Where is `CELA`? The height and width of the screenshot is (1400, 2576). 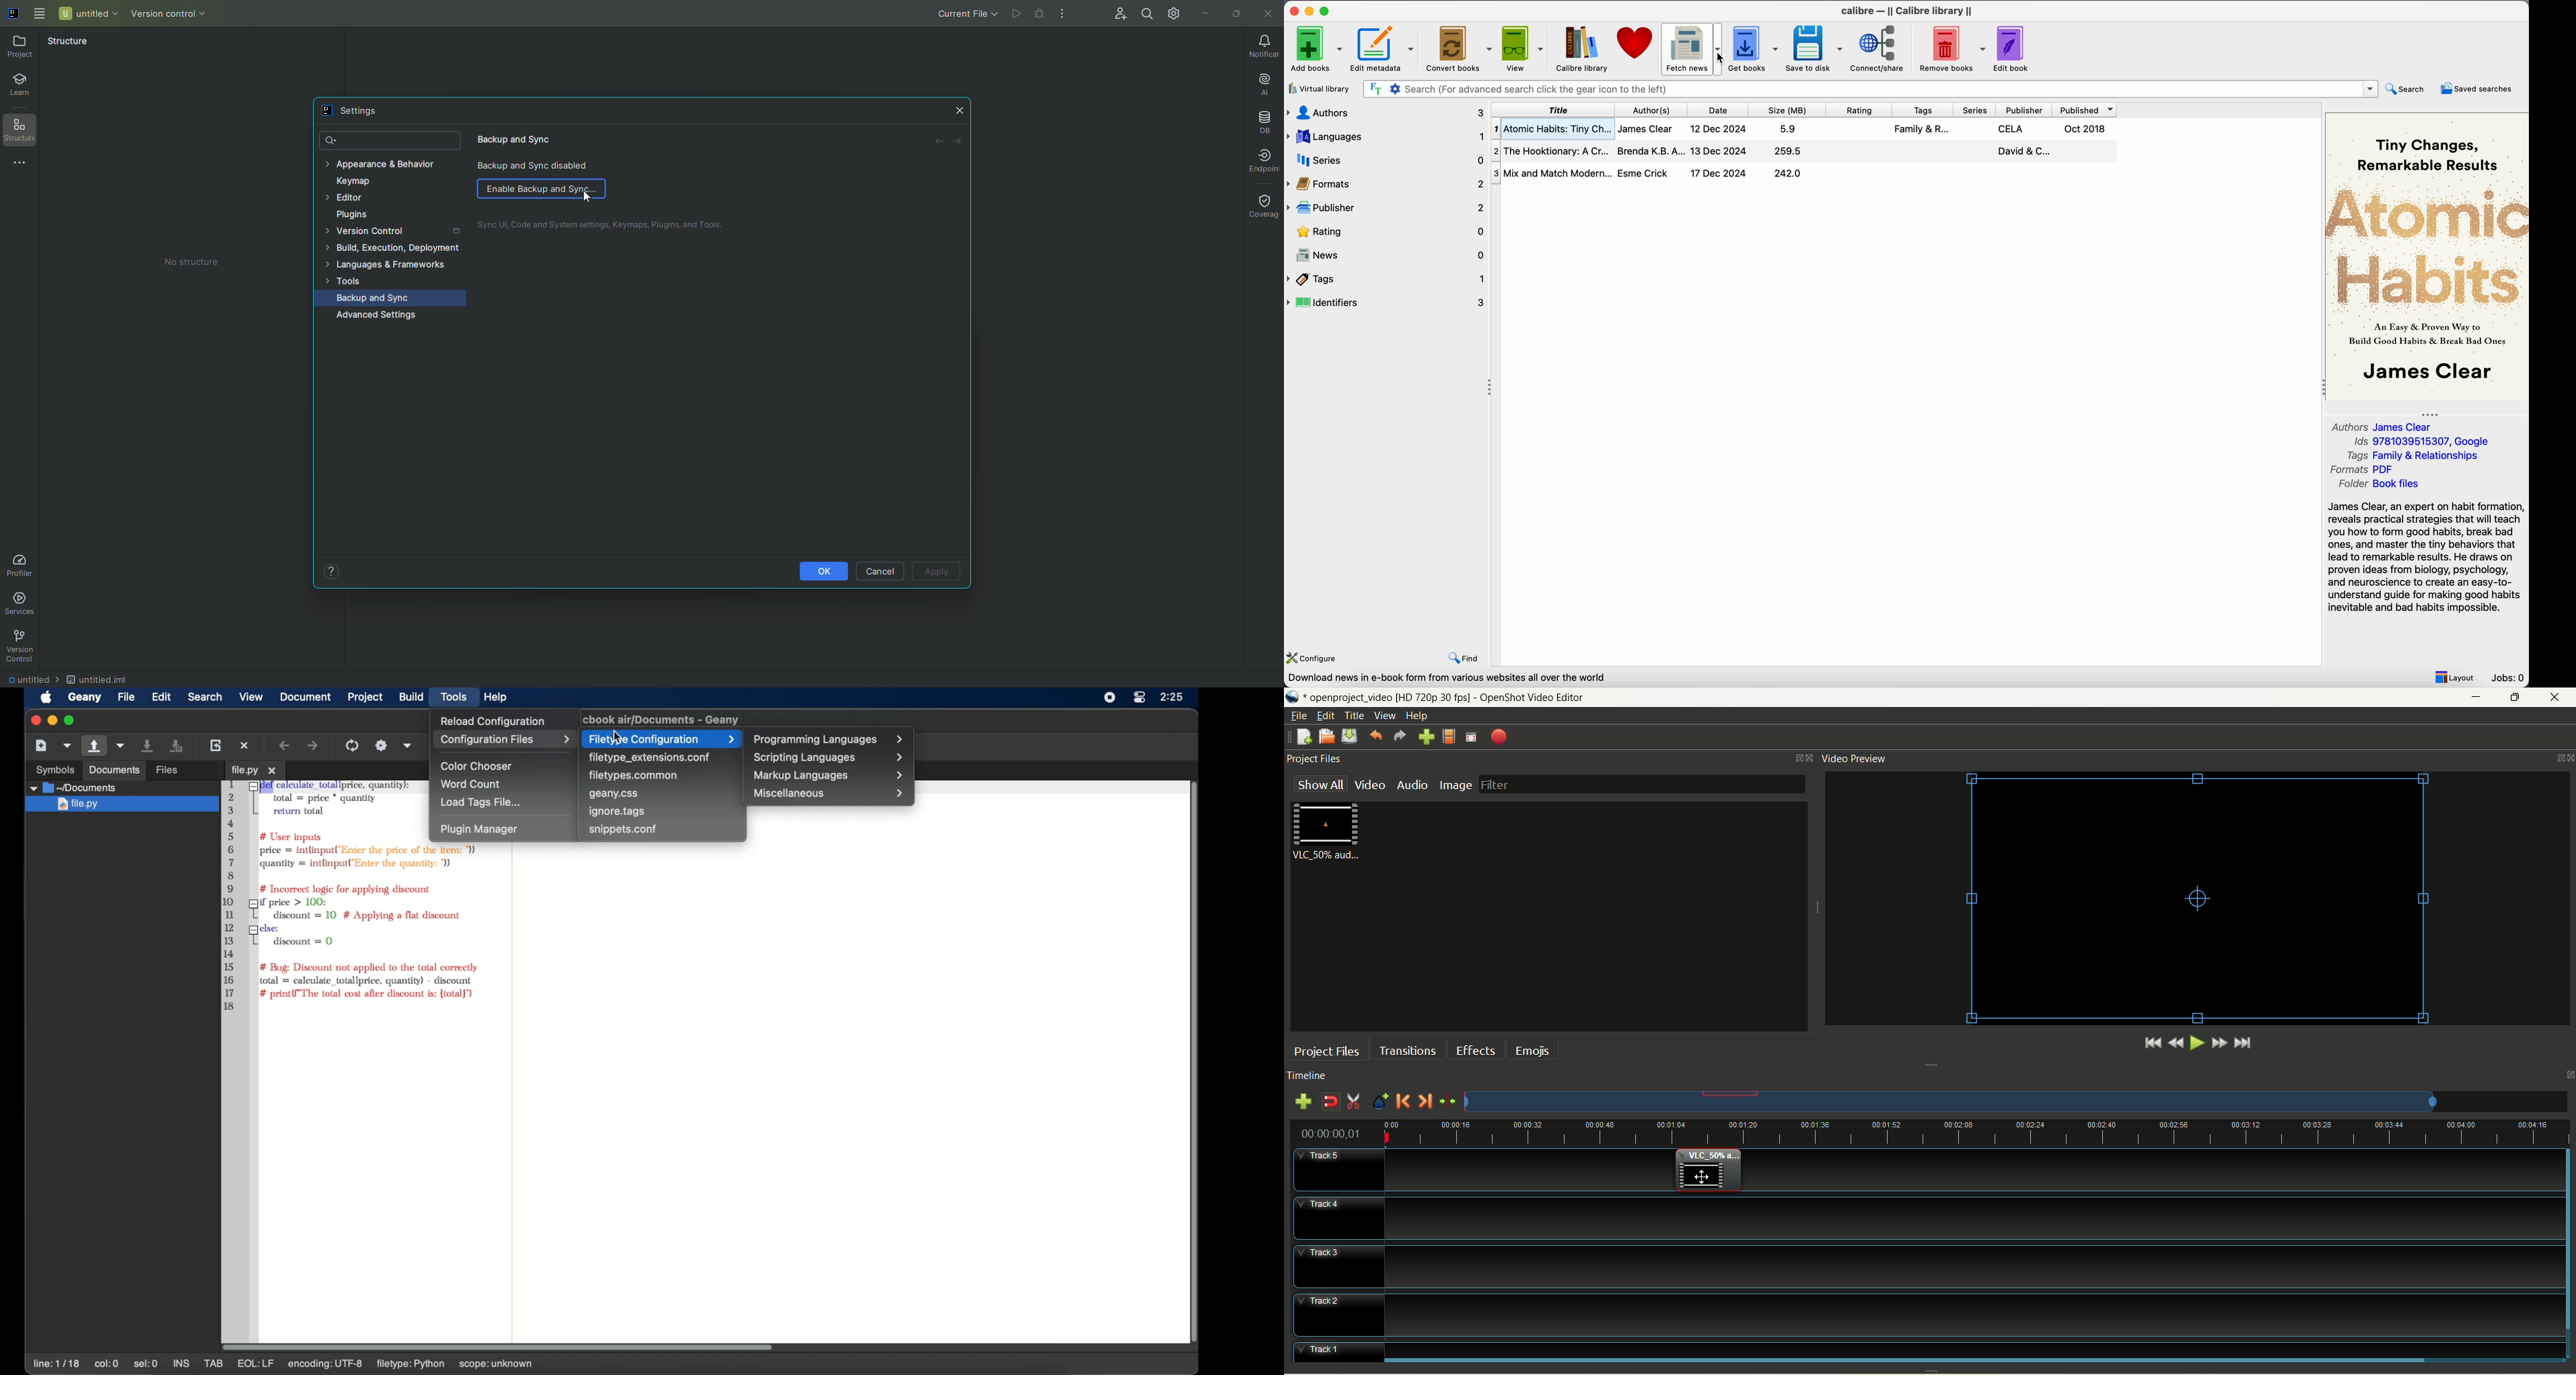
CELA is located at coordinates (2012, 129).